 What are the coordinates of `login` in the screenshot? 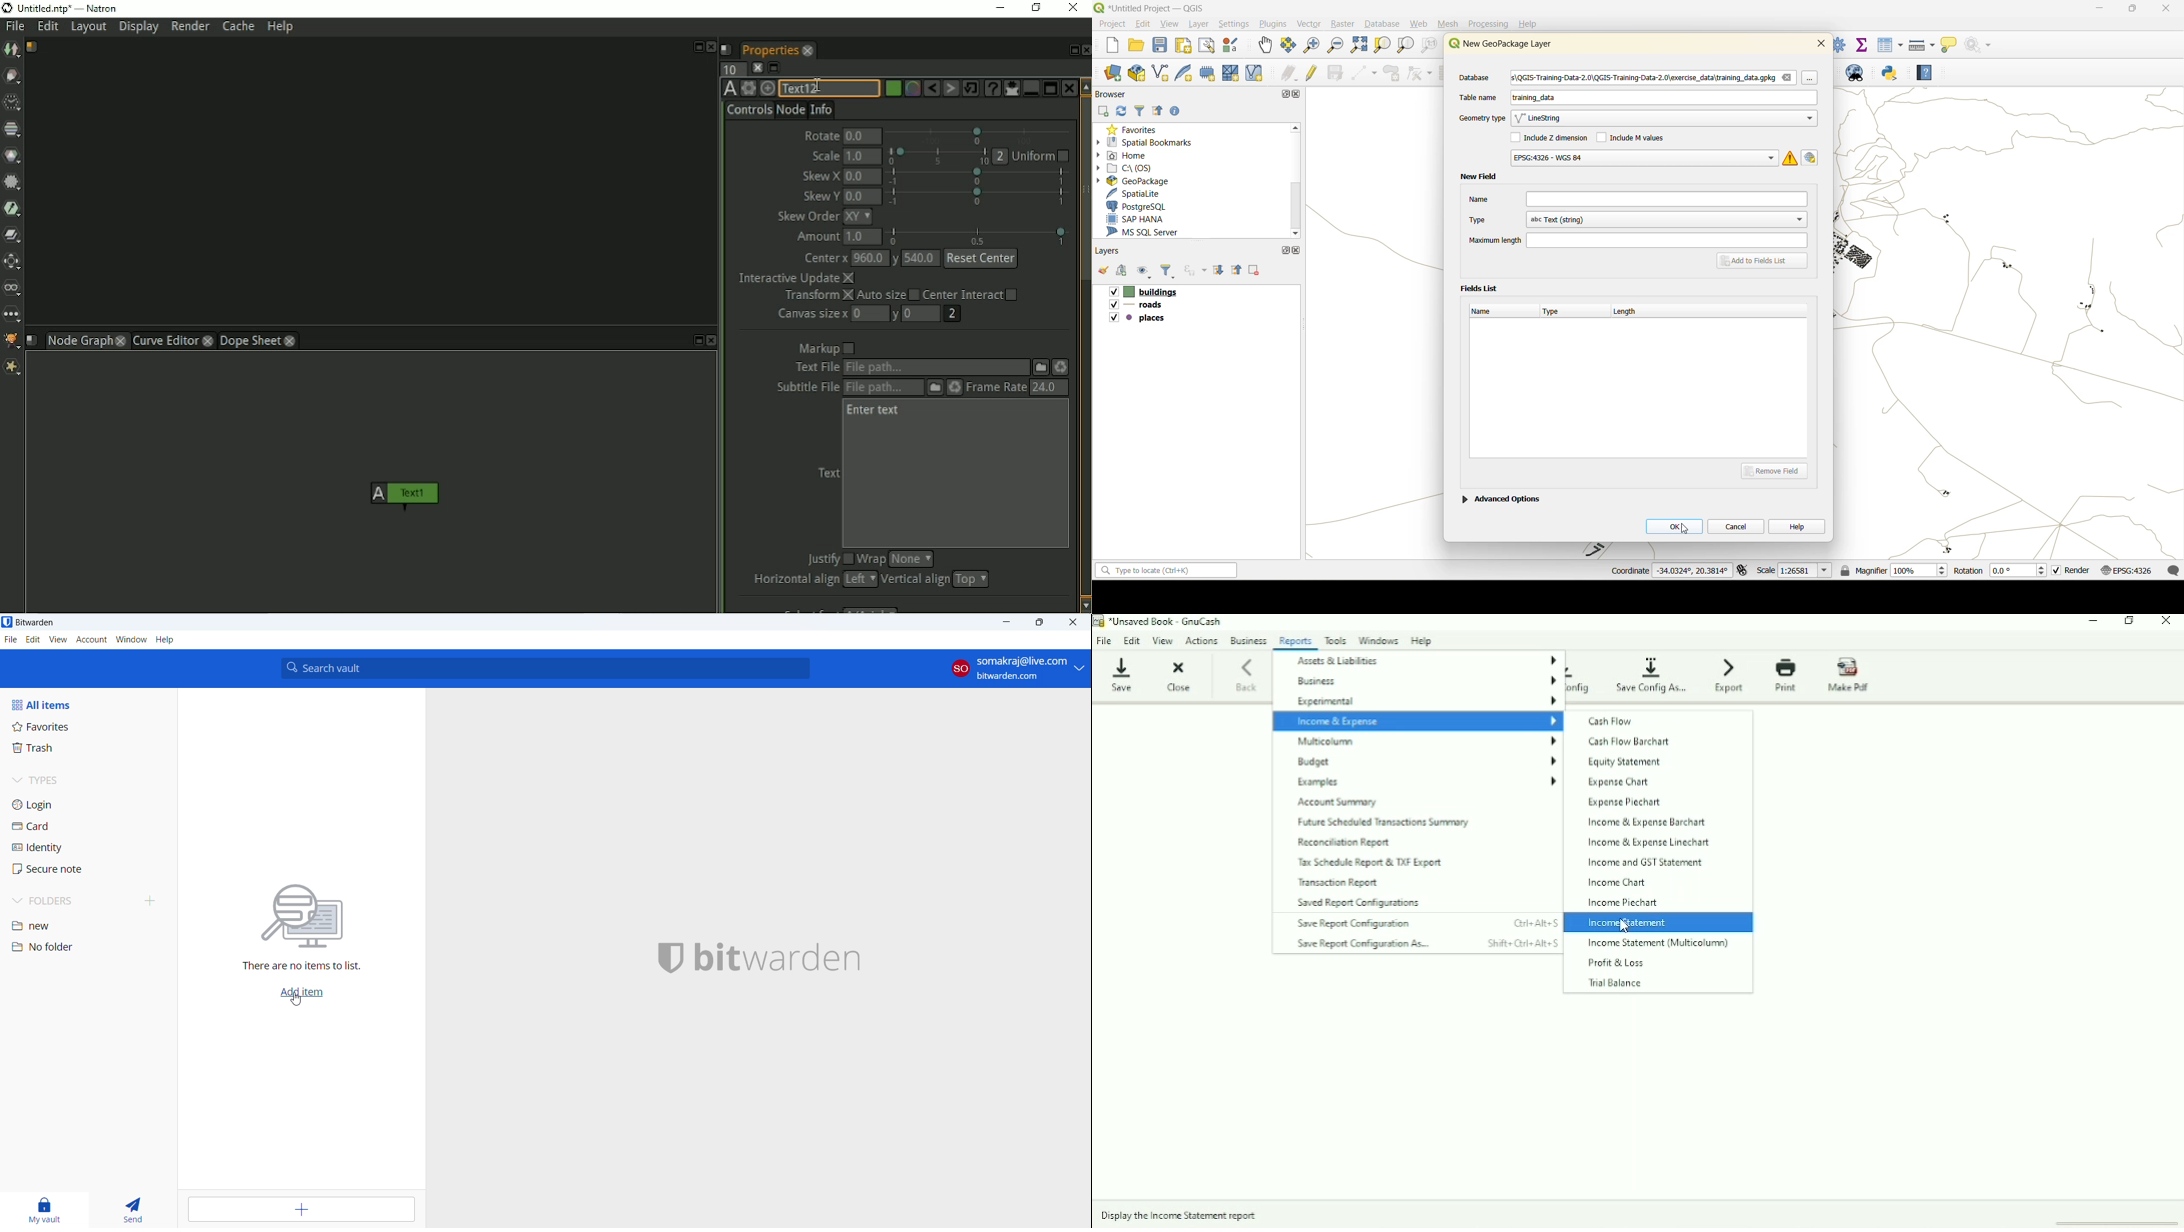 It's located at (88, 804).